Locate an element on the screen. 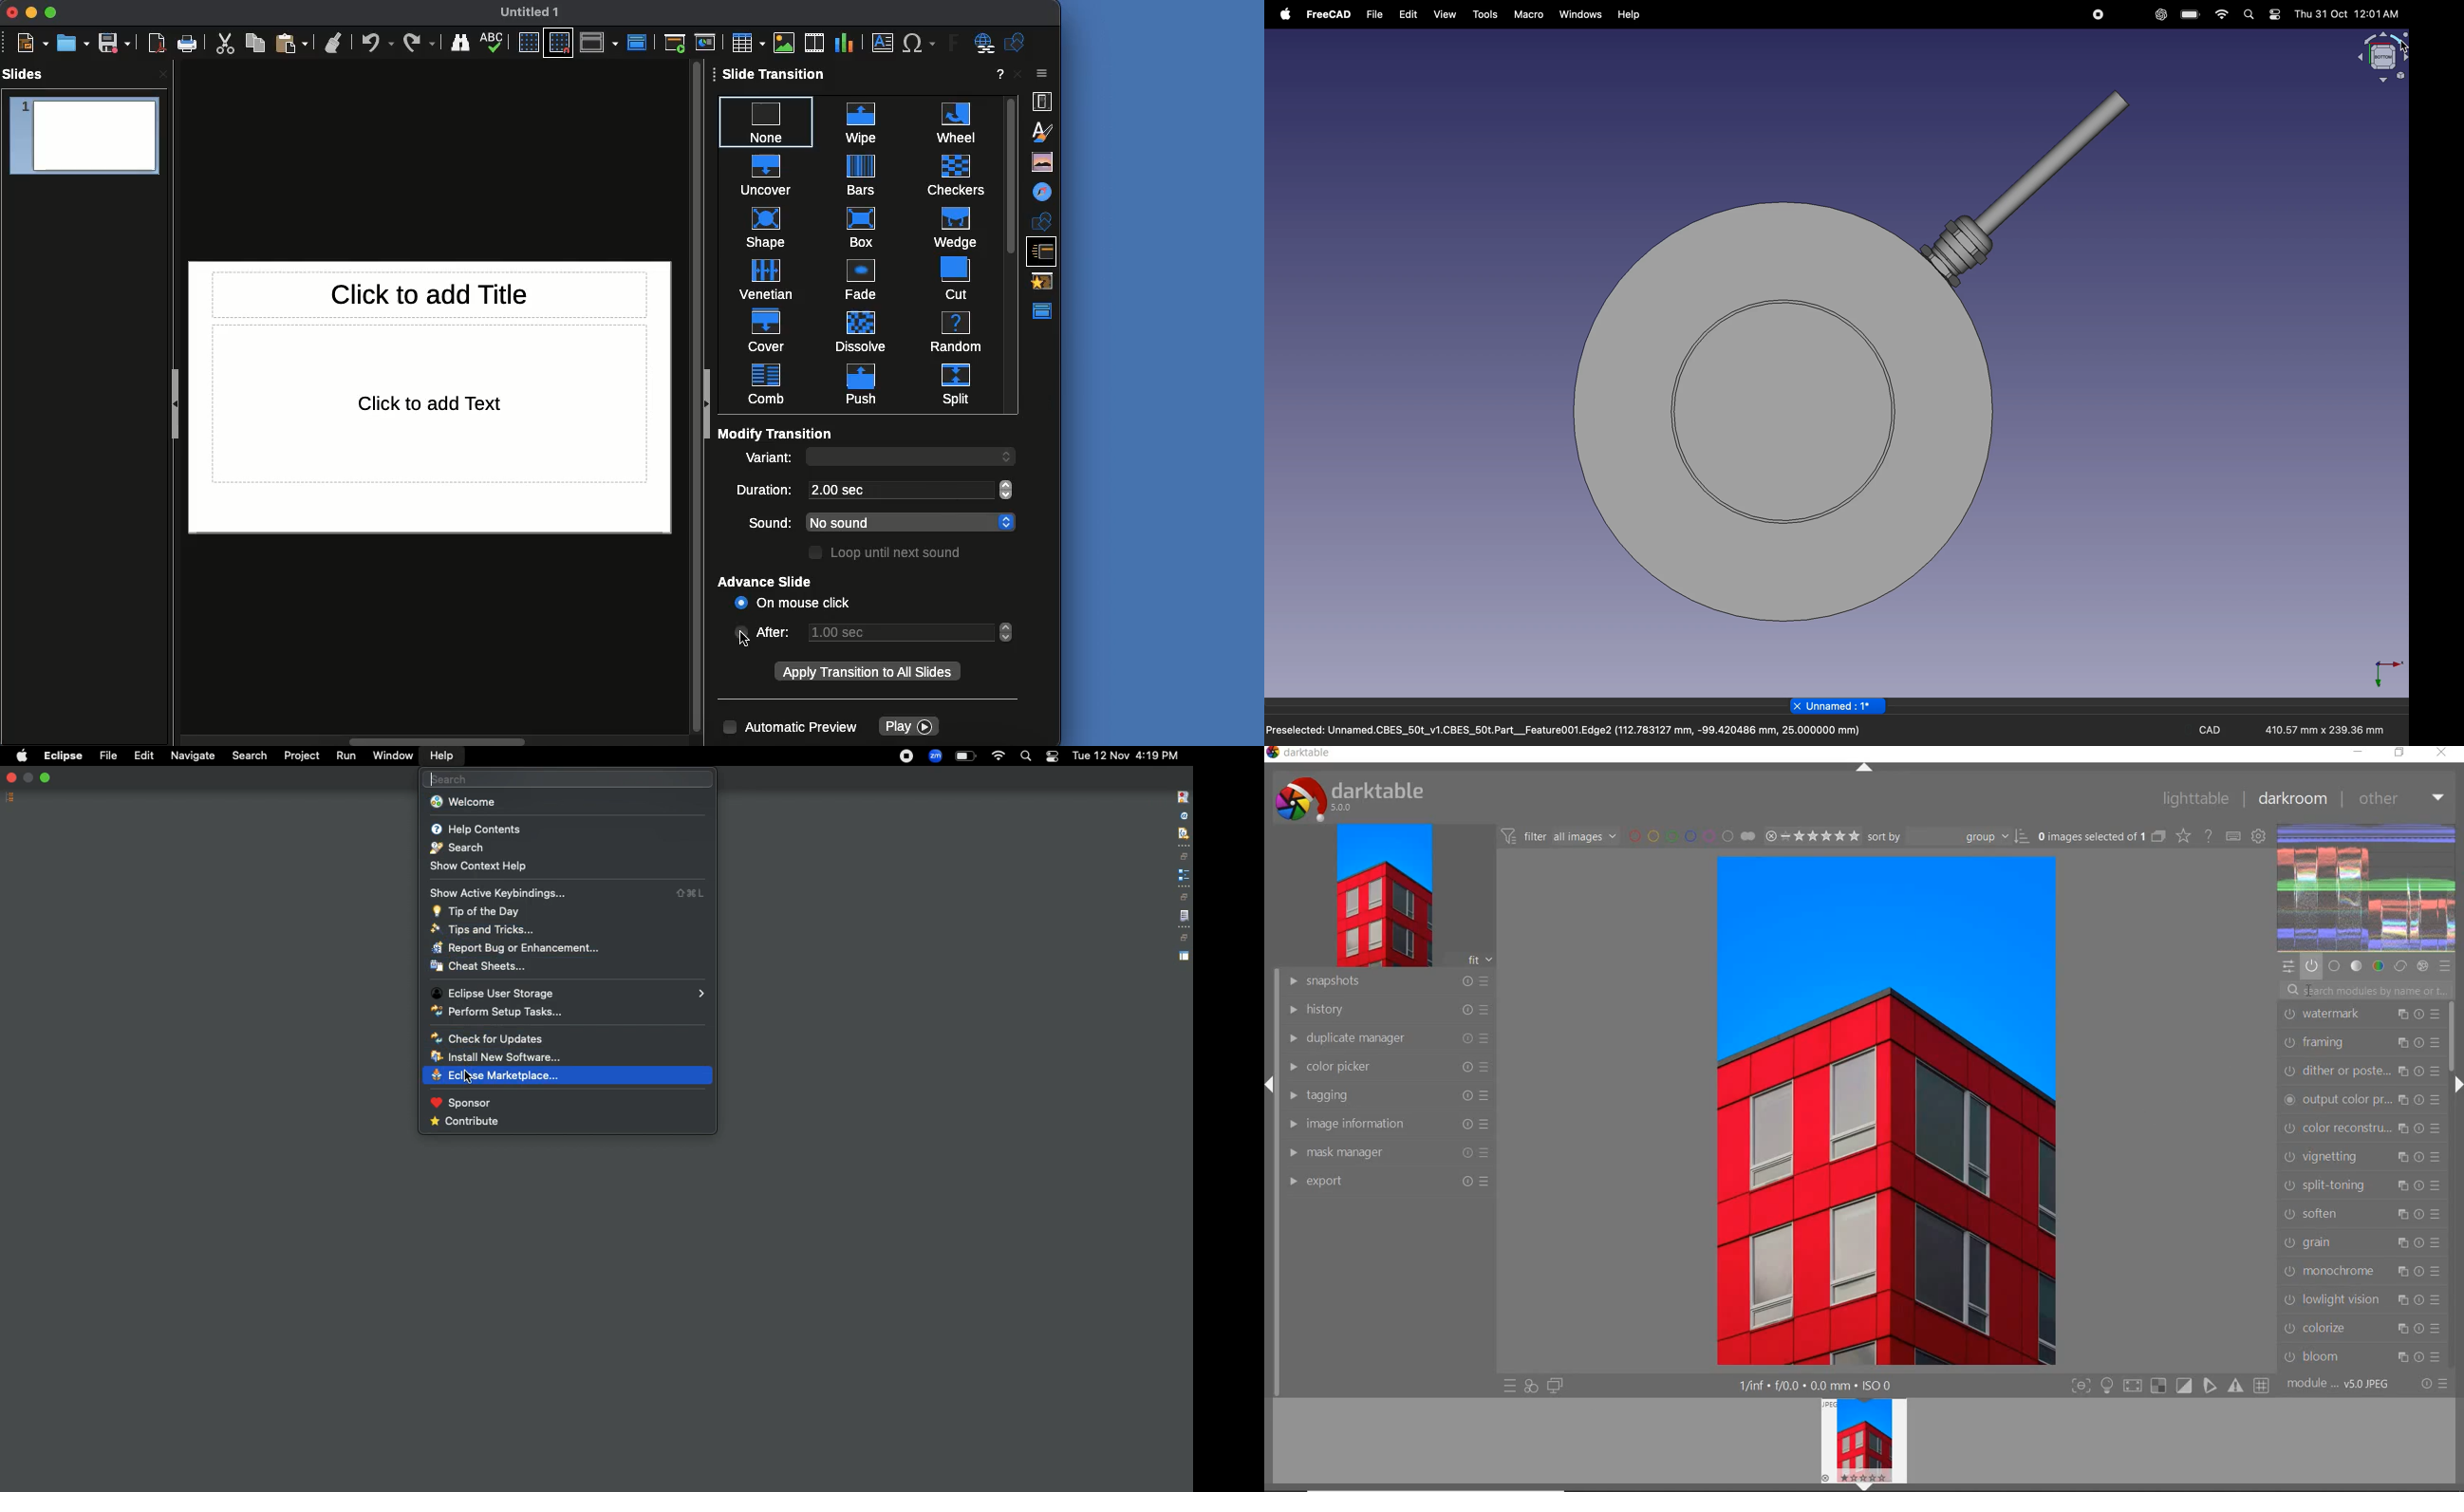 This screenshot has width=2464, height=1512. File is located at coordinates (107, 755).